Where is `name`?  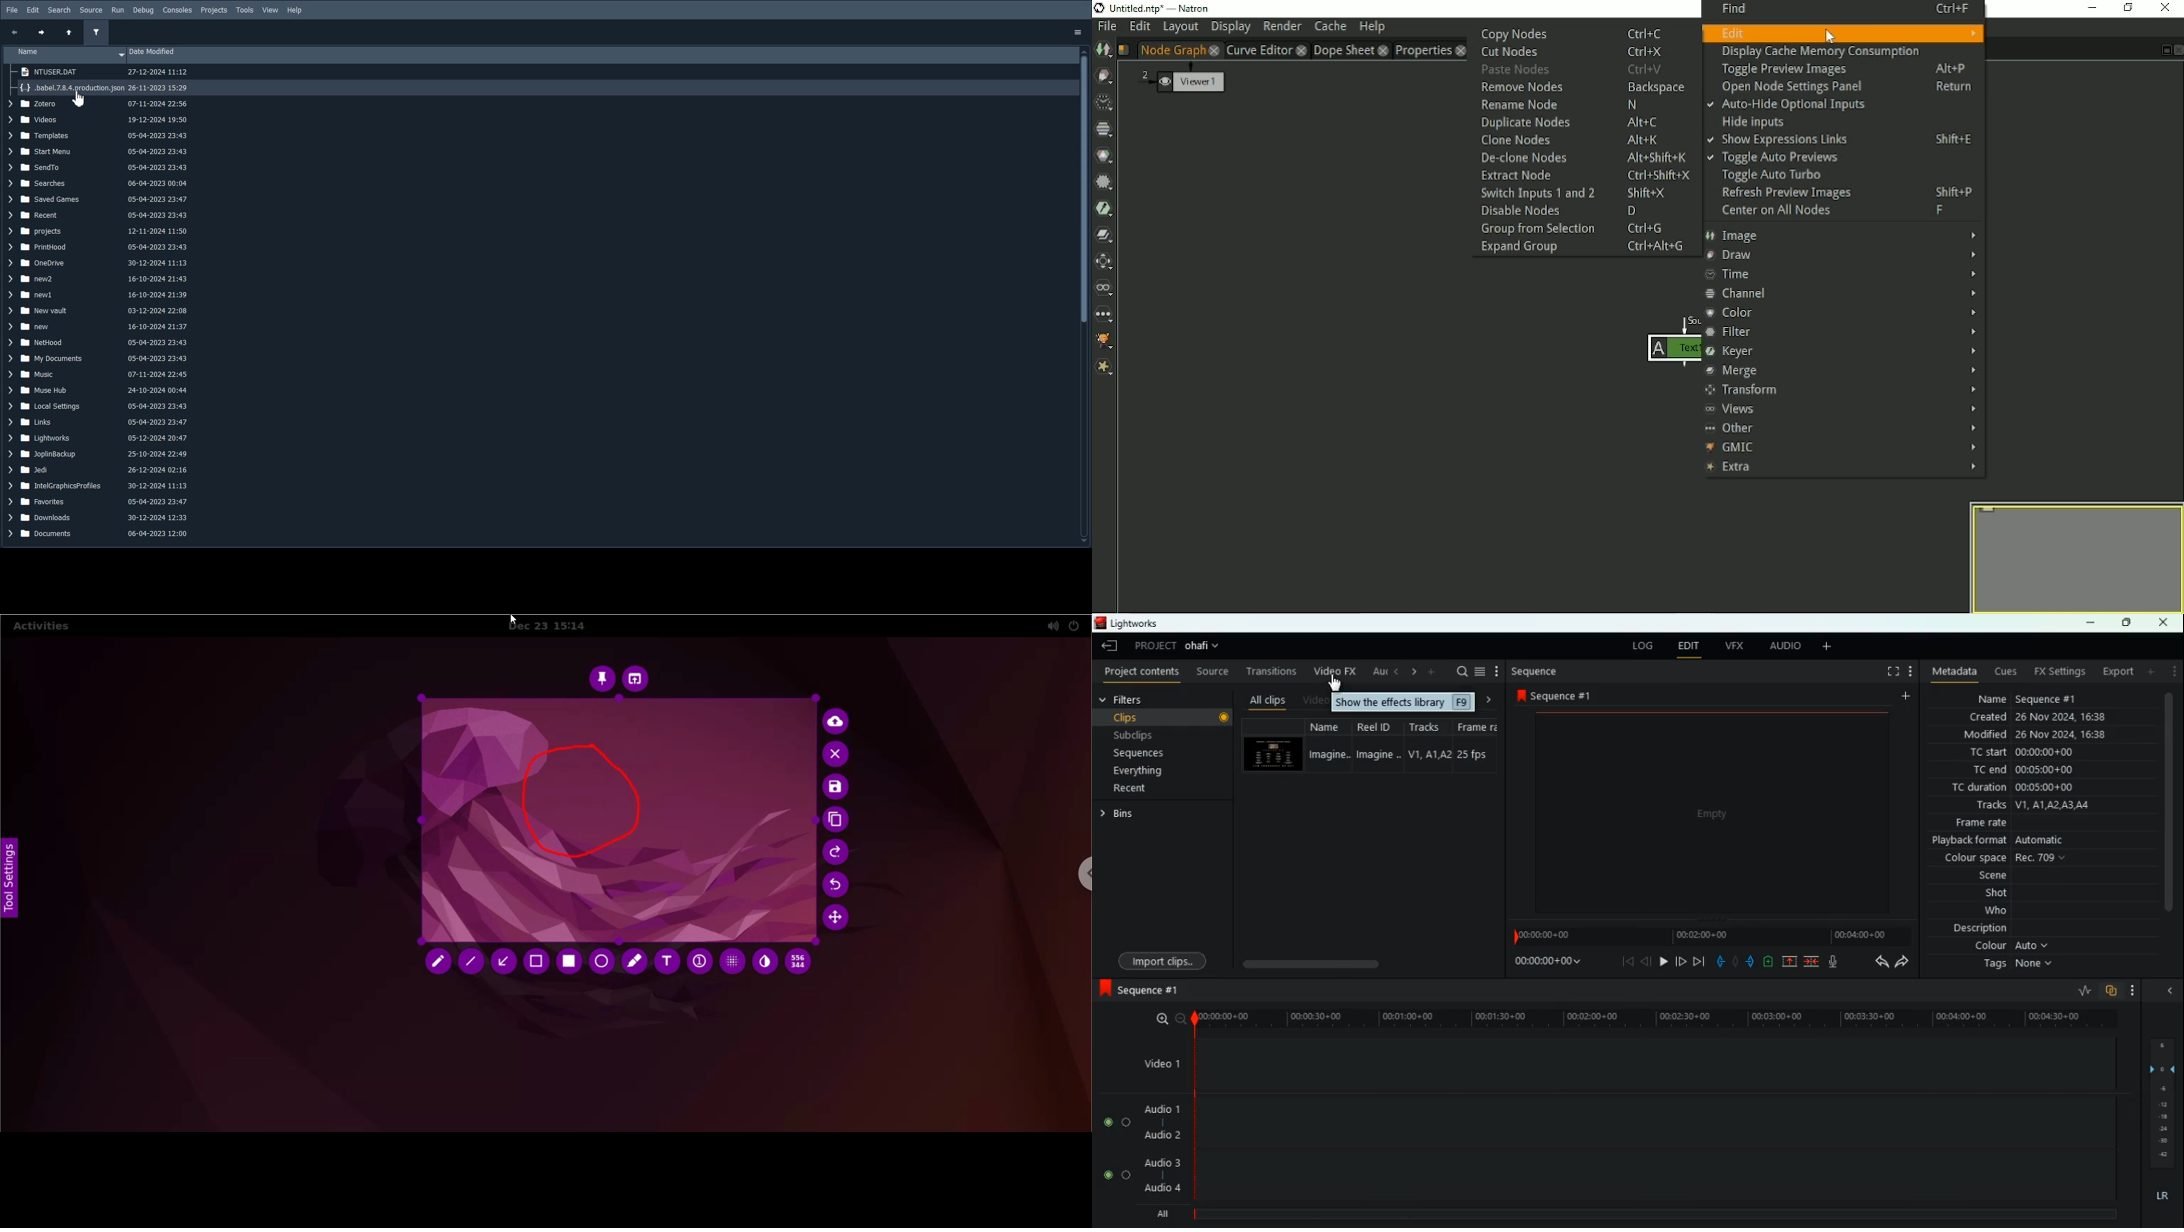 name is located at coordinates (2038, 698).